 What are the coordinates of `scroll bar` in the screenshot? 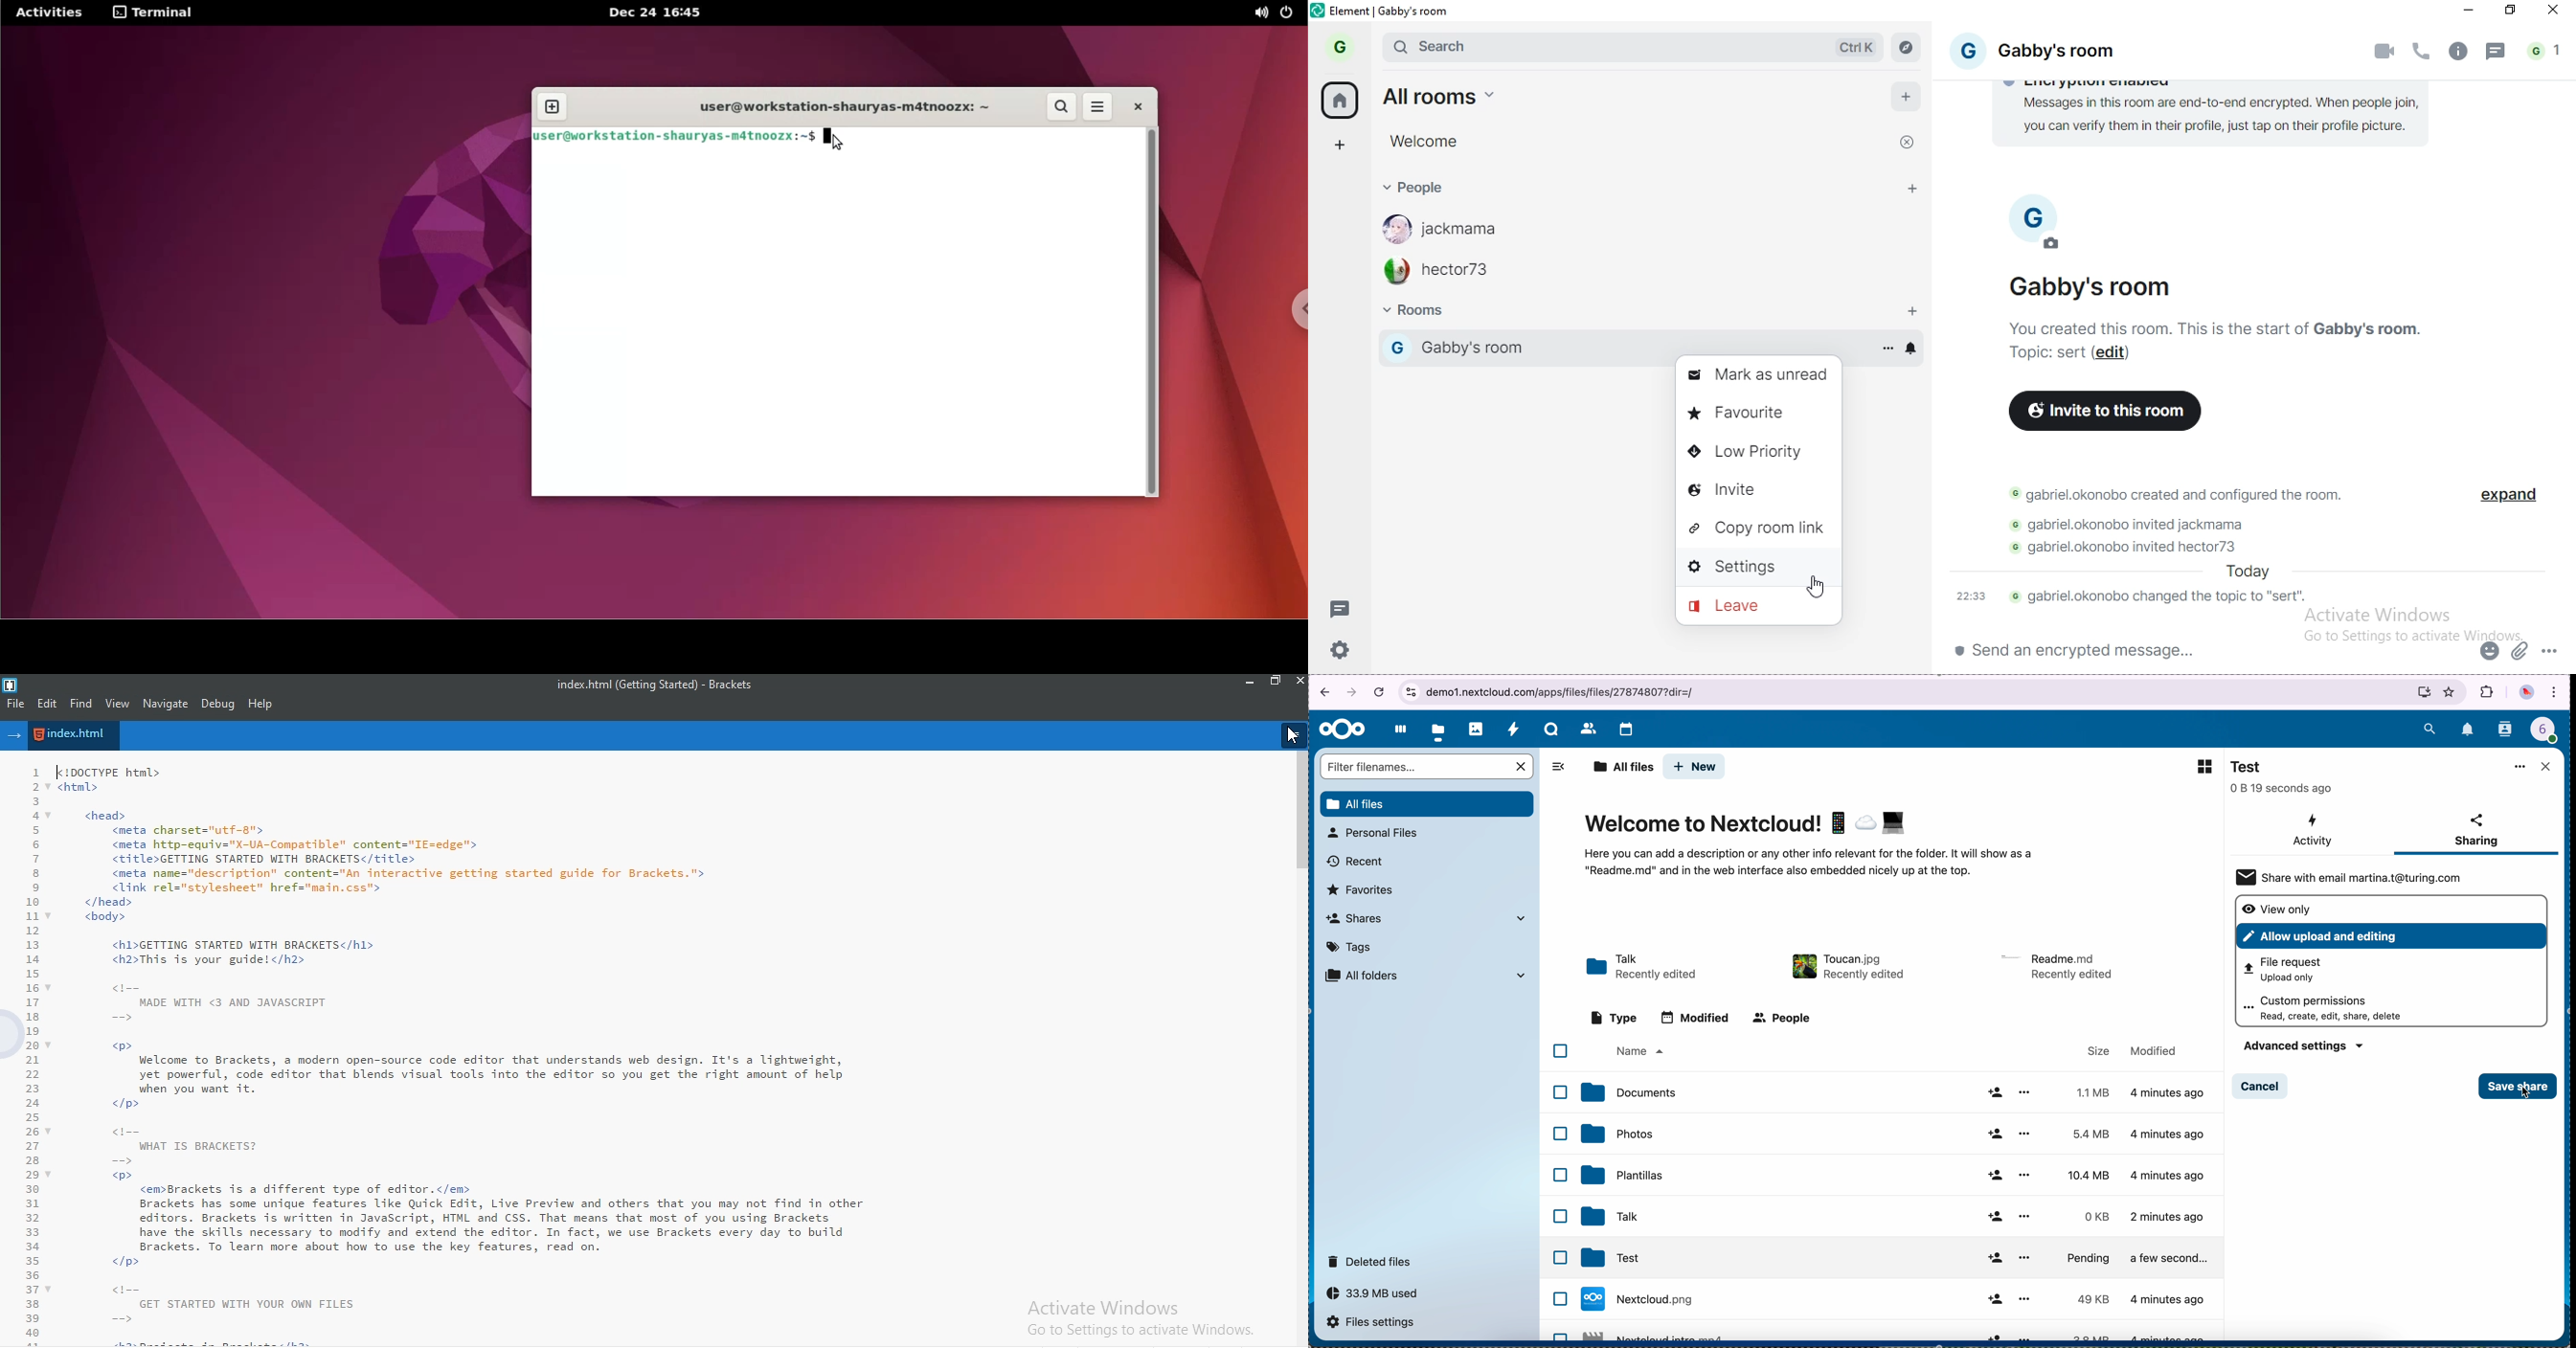 It's located at (1299, 815).